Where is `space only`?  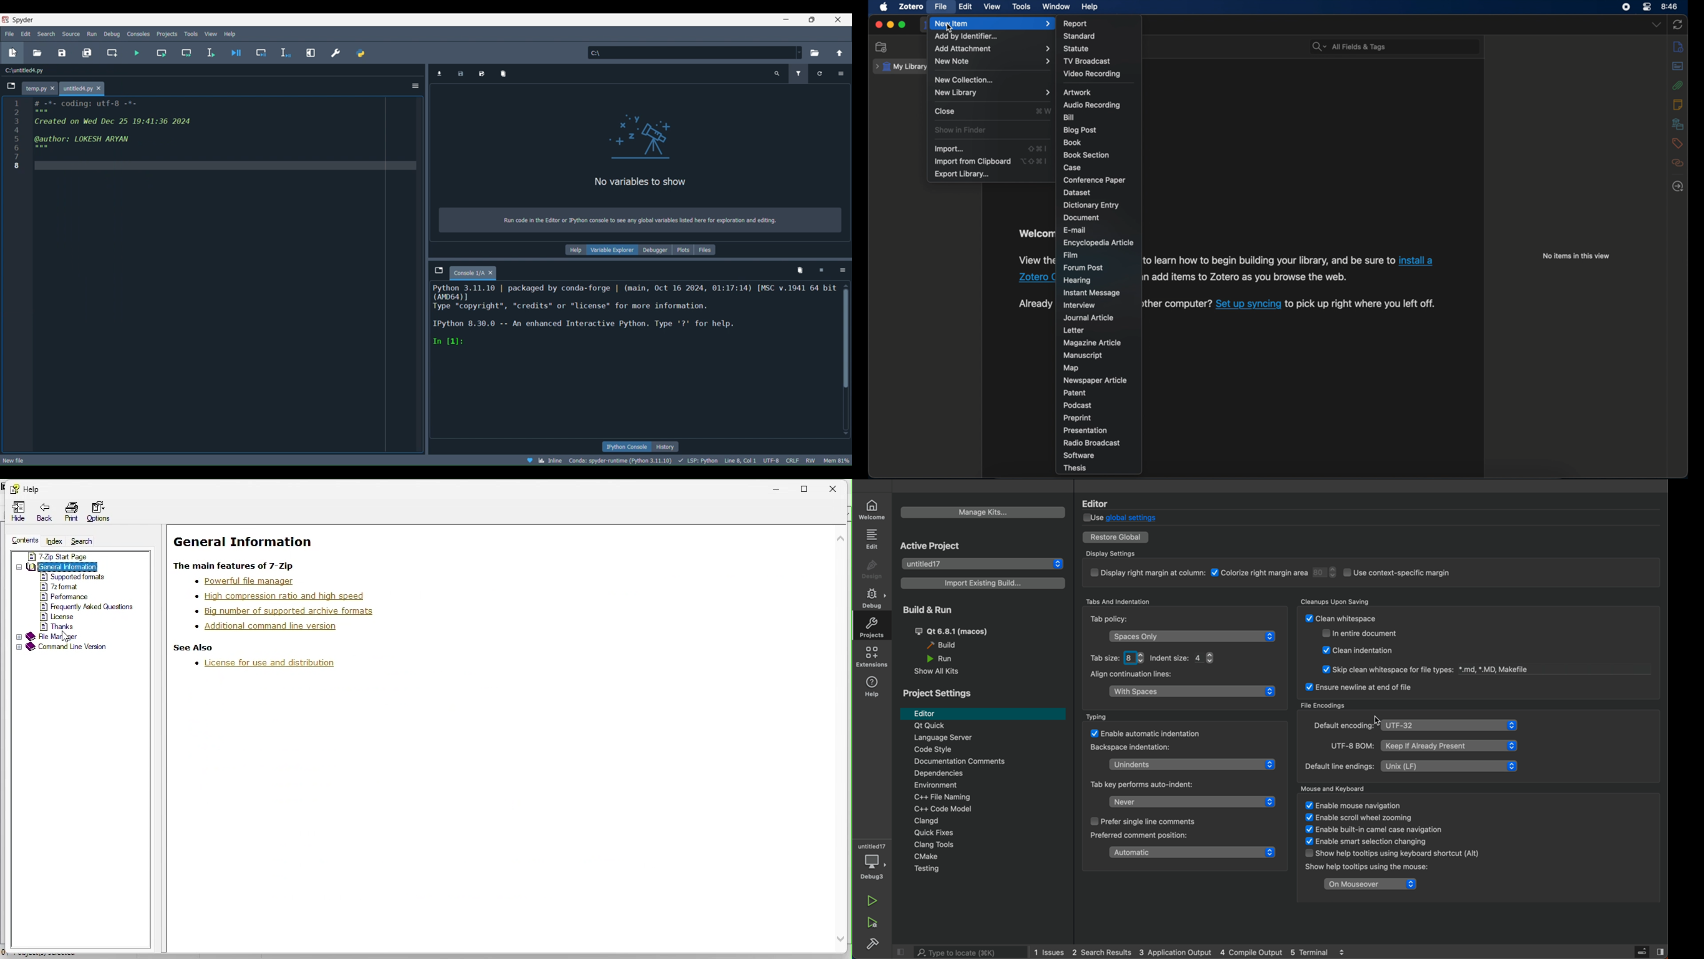
space only is located at coordinates (1192, 637).